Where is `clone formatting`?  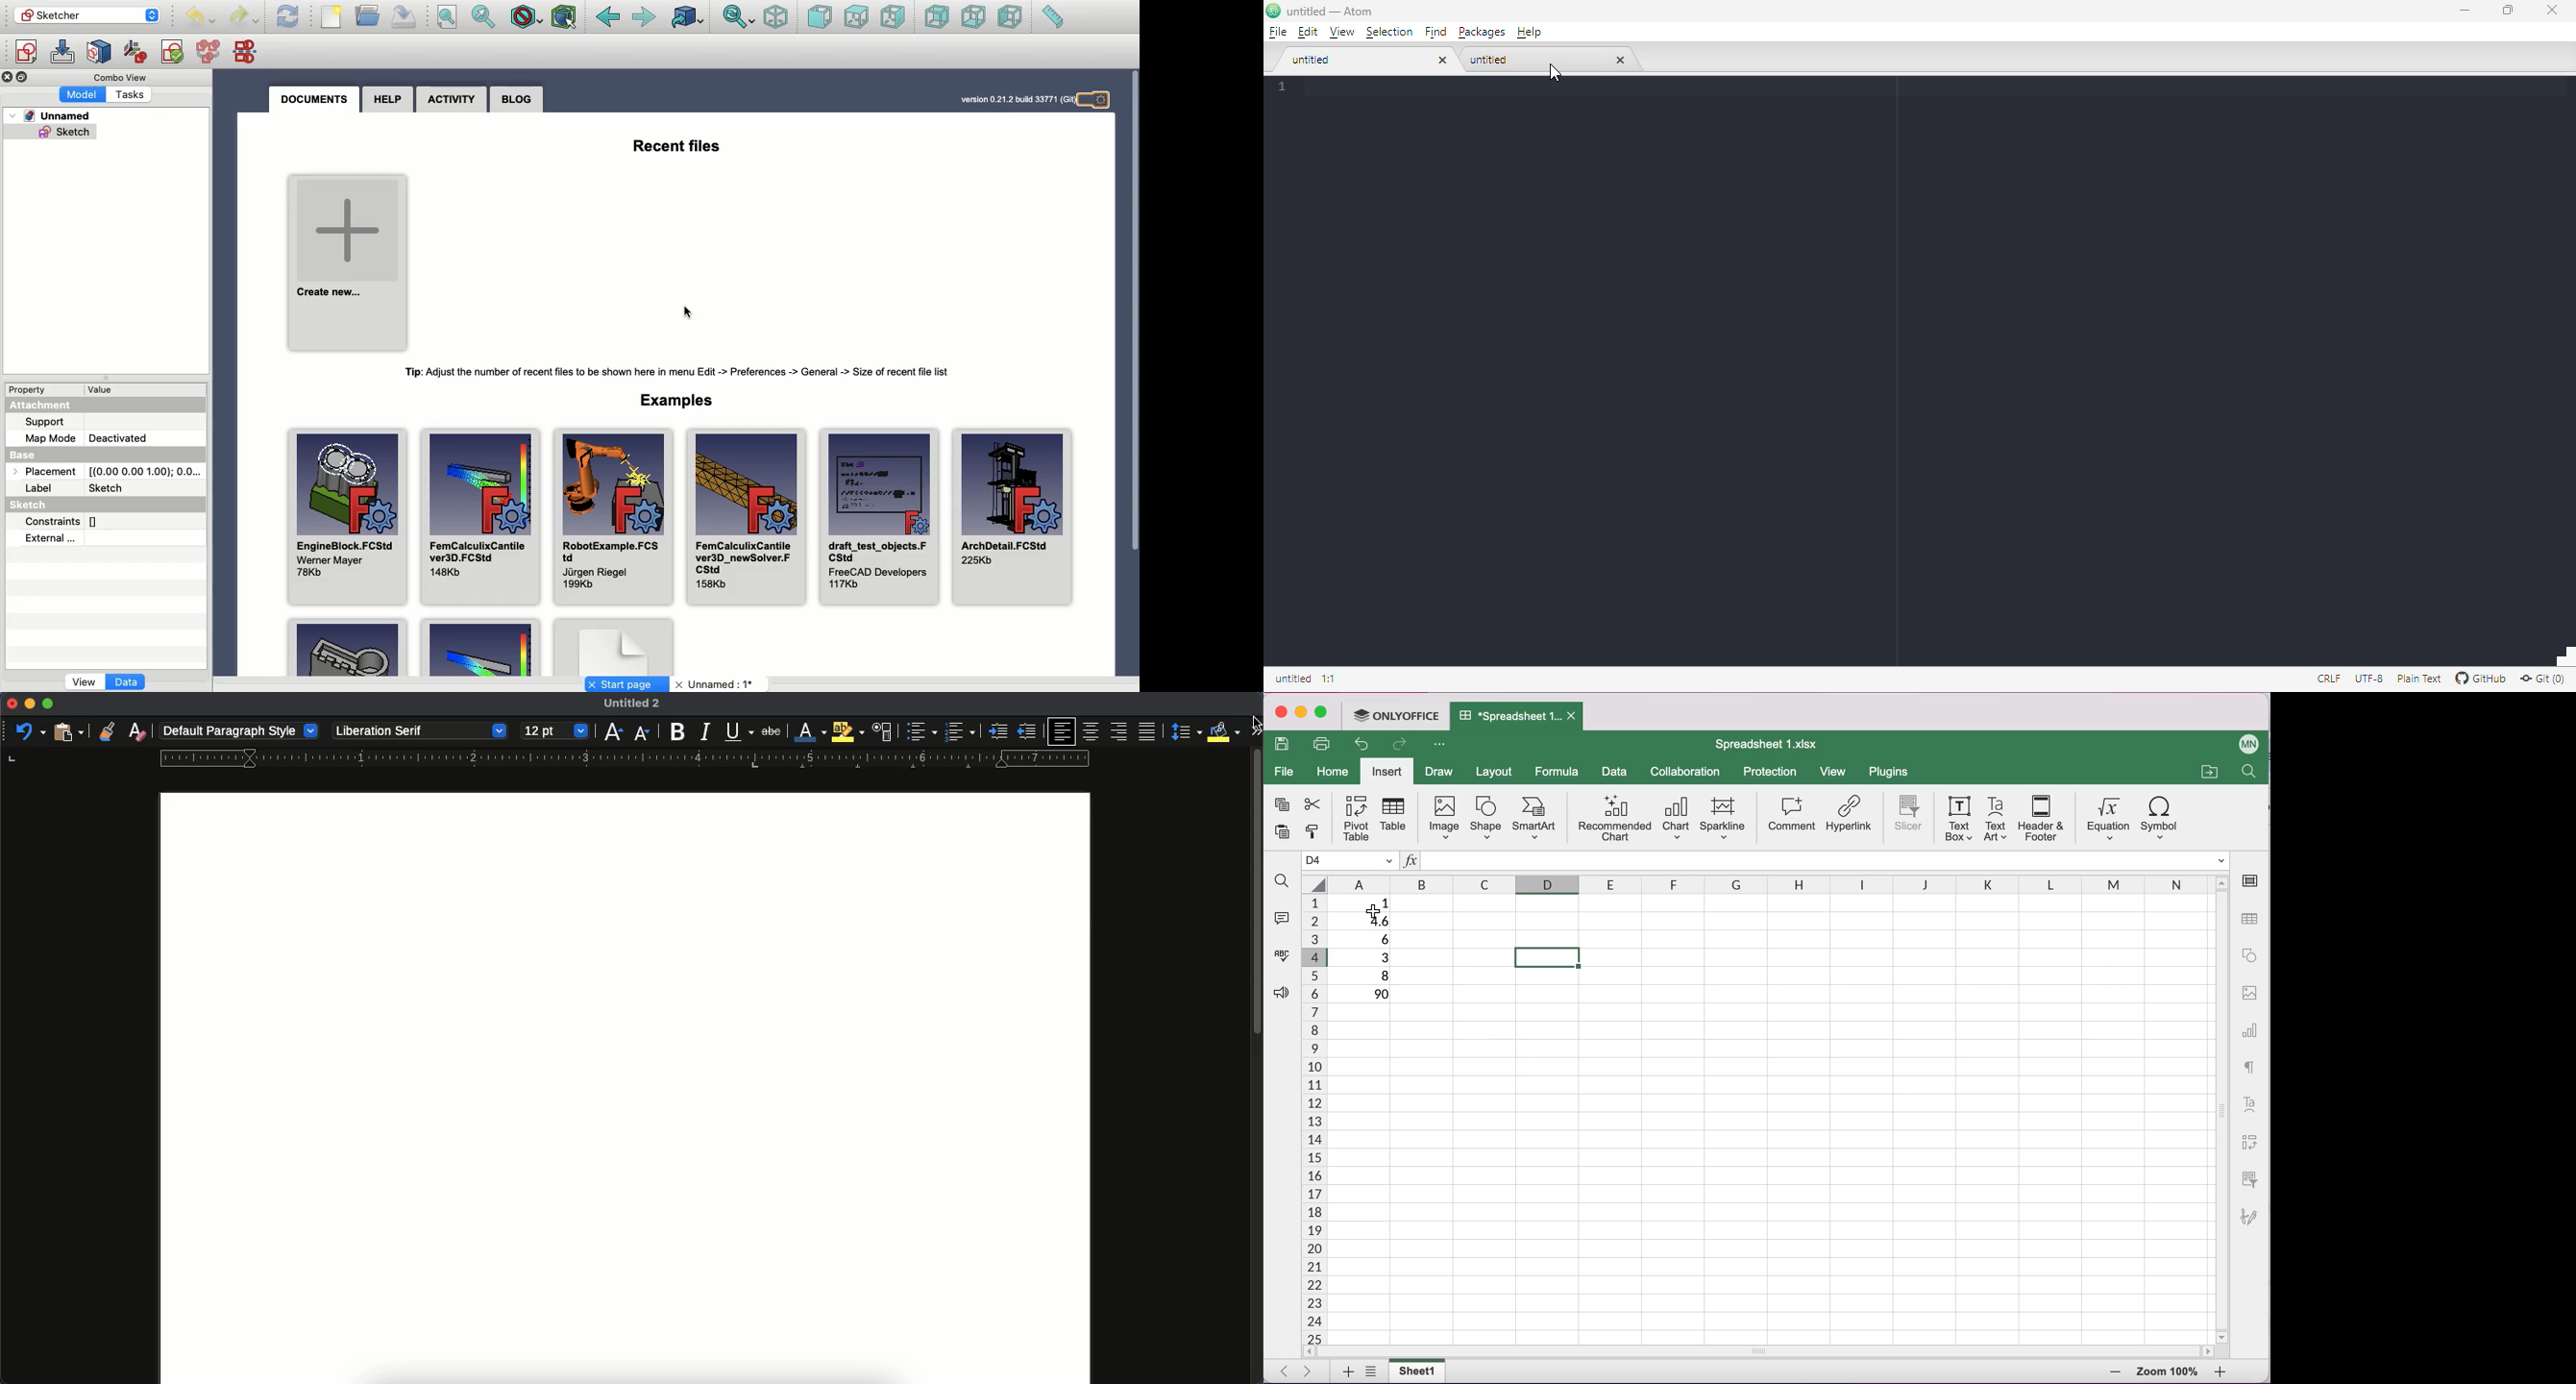 clone formatting is located at coordinates (106, 732).